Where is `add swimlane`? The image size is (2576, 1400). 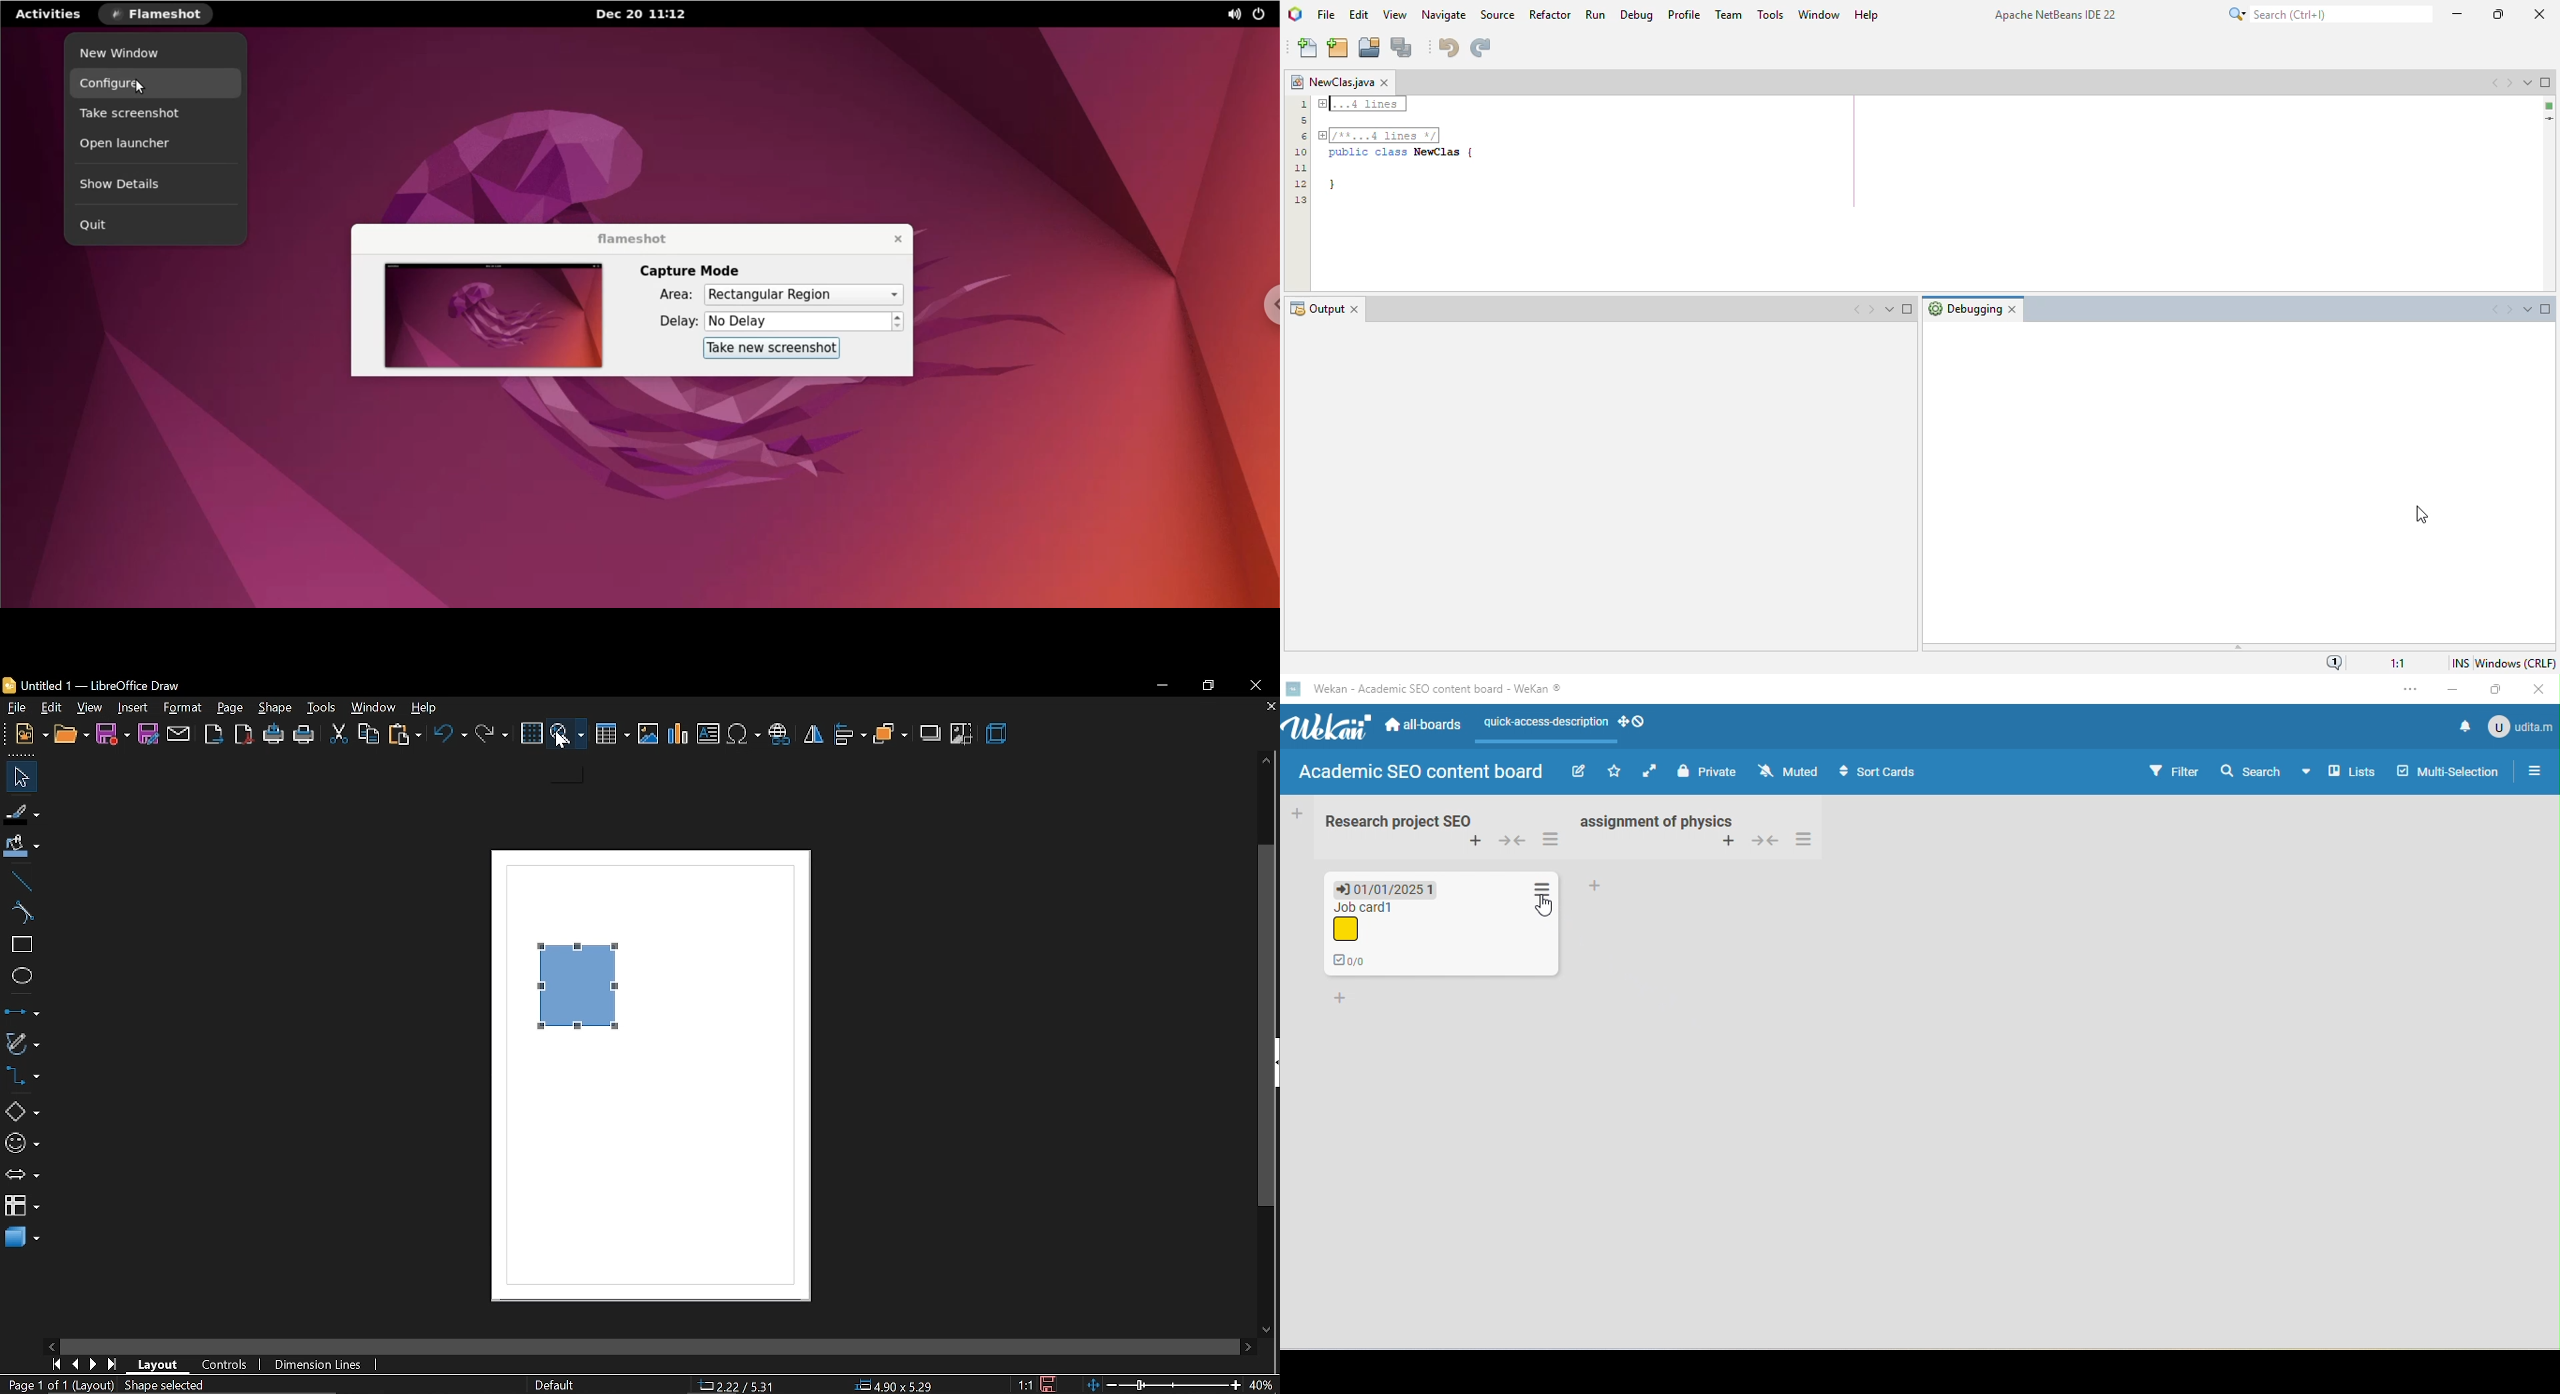
add swimlane is located at coordinates (1478, 844).